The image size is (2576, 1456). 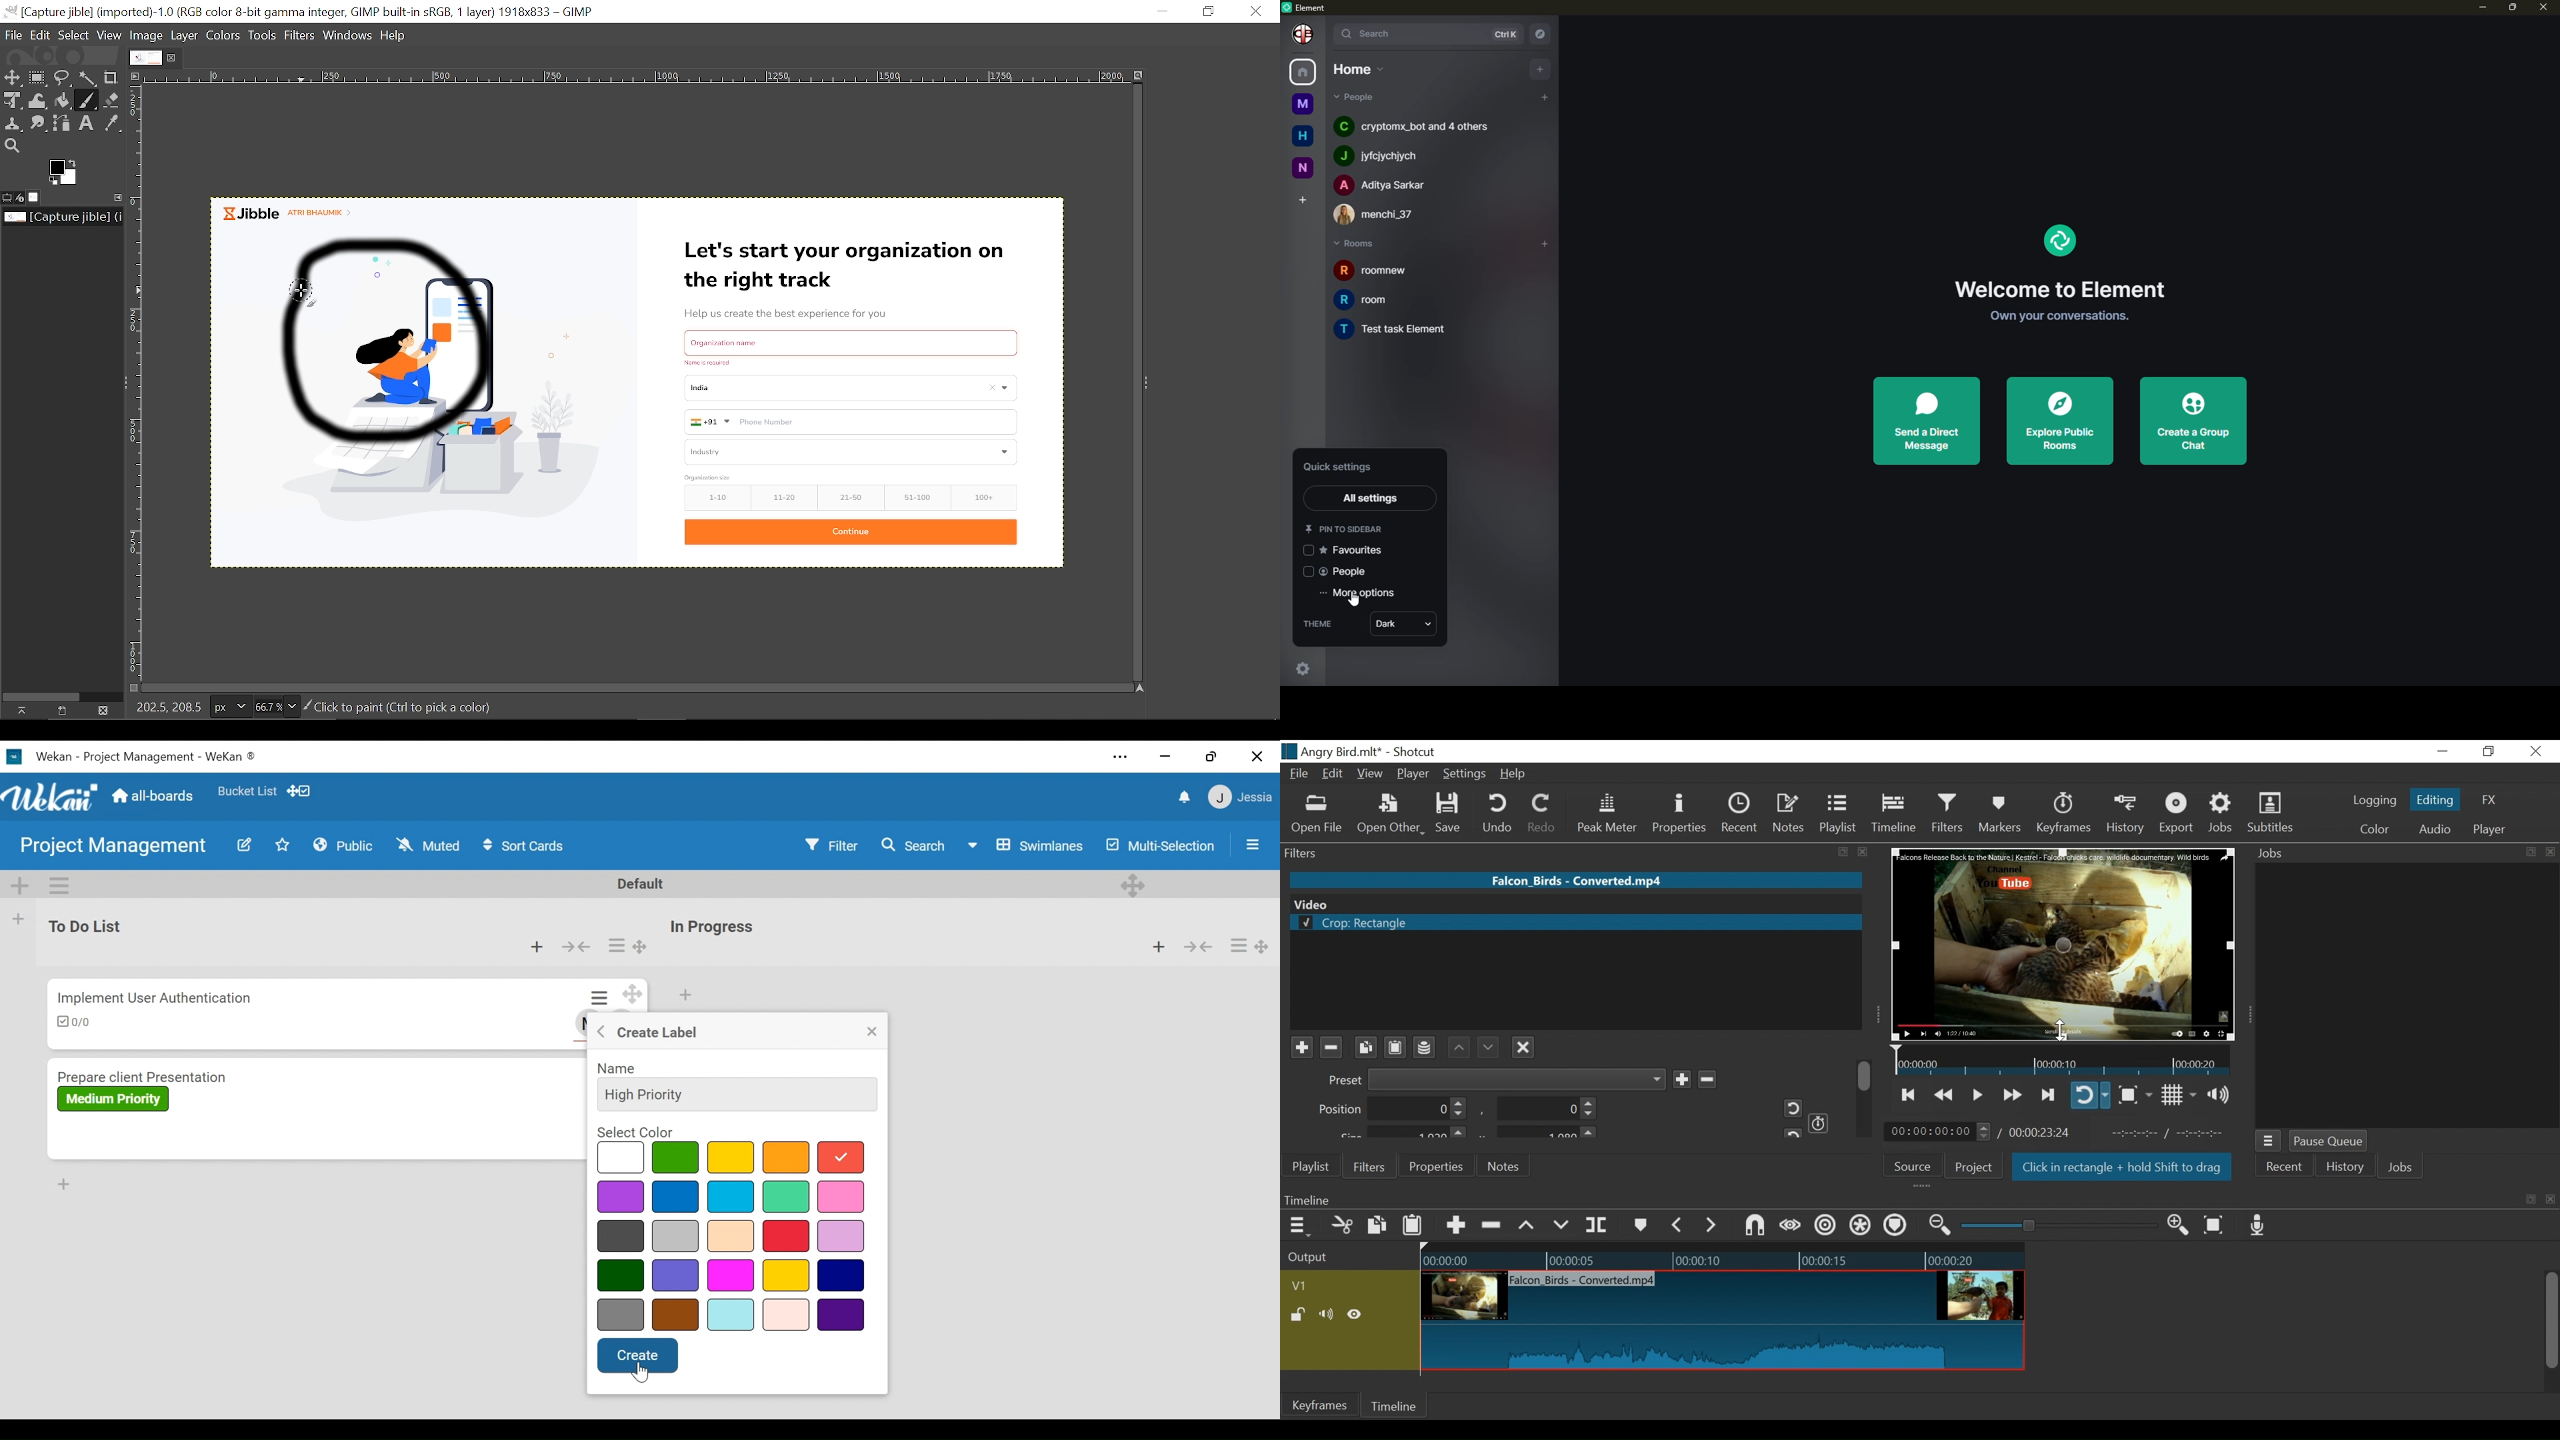 I want to click on Board View, so click(x=1025, y=845).